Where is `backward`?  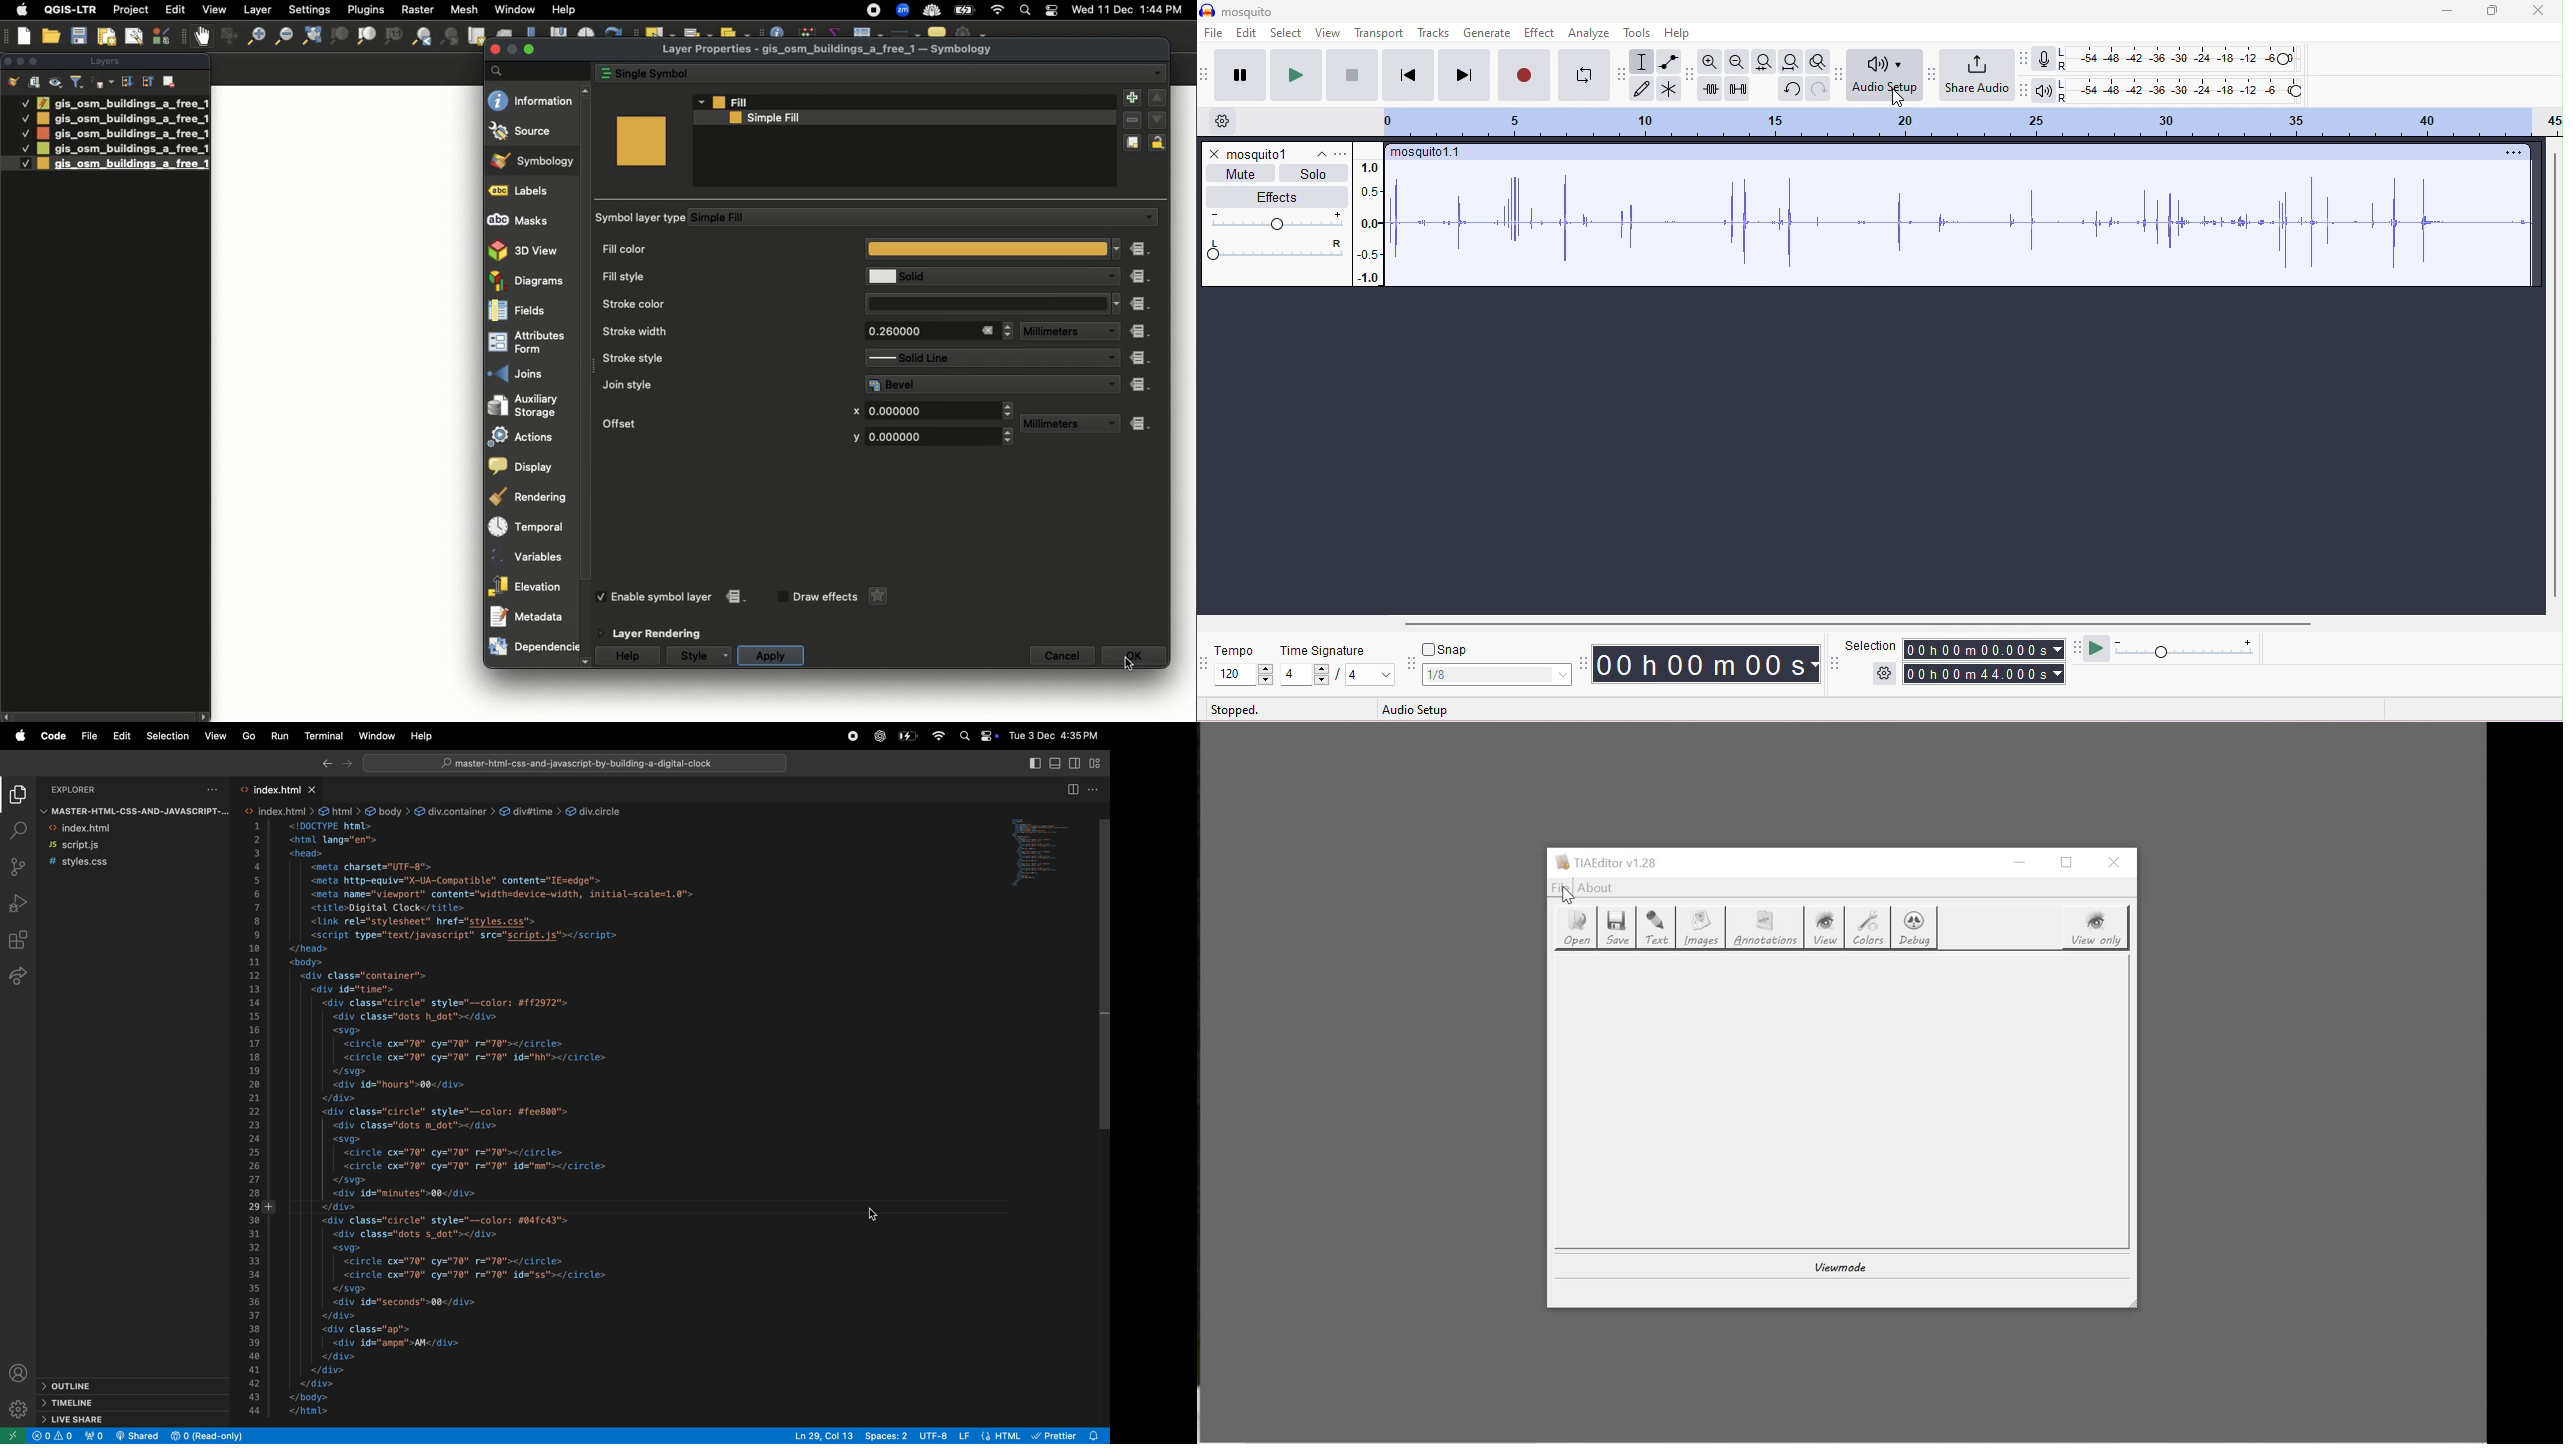 backward is located at coordinates (325, 764).